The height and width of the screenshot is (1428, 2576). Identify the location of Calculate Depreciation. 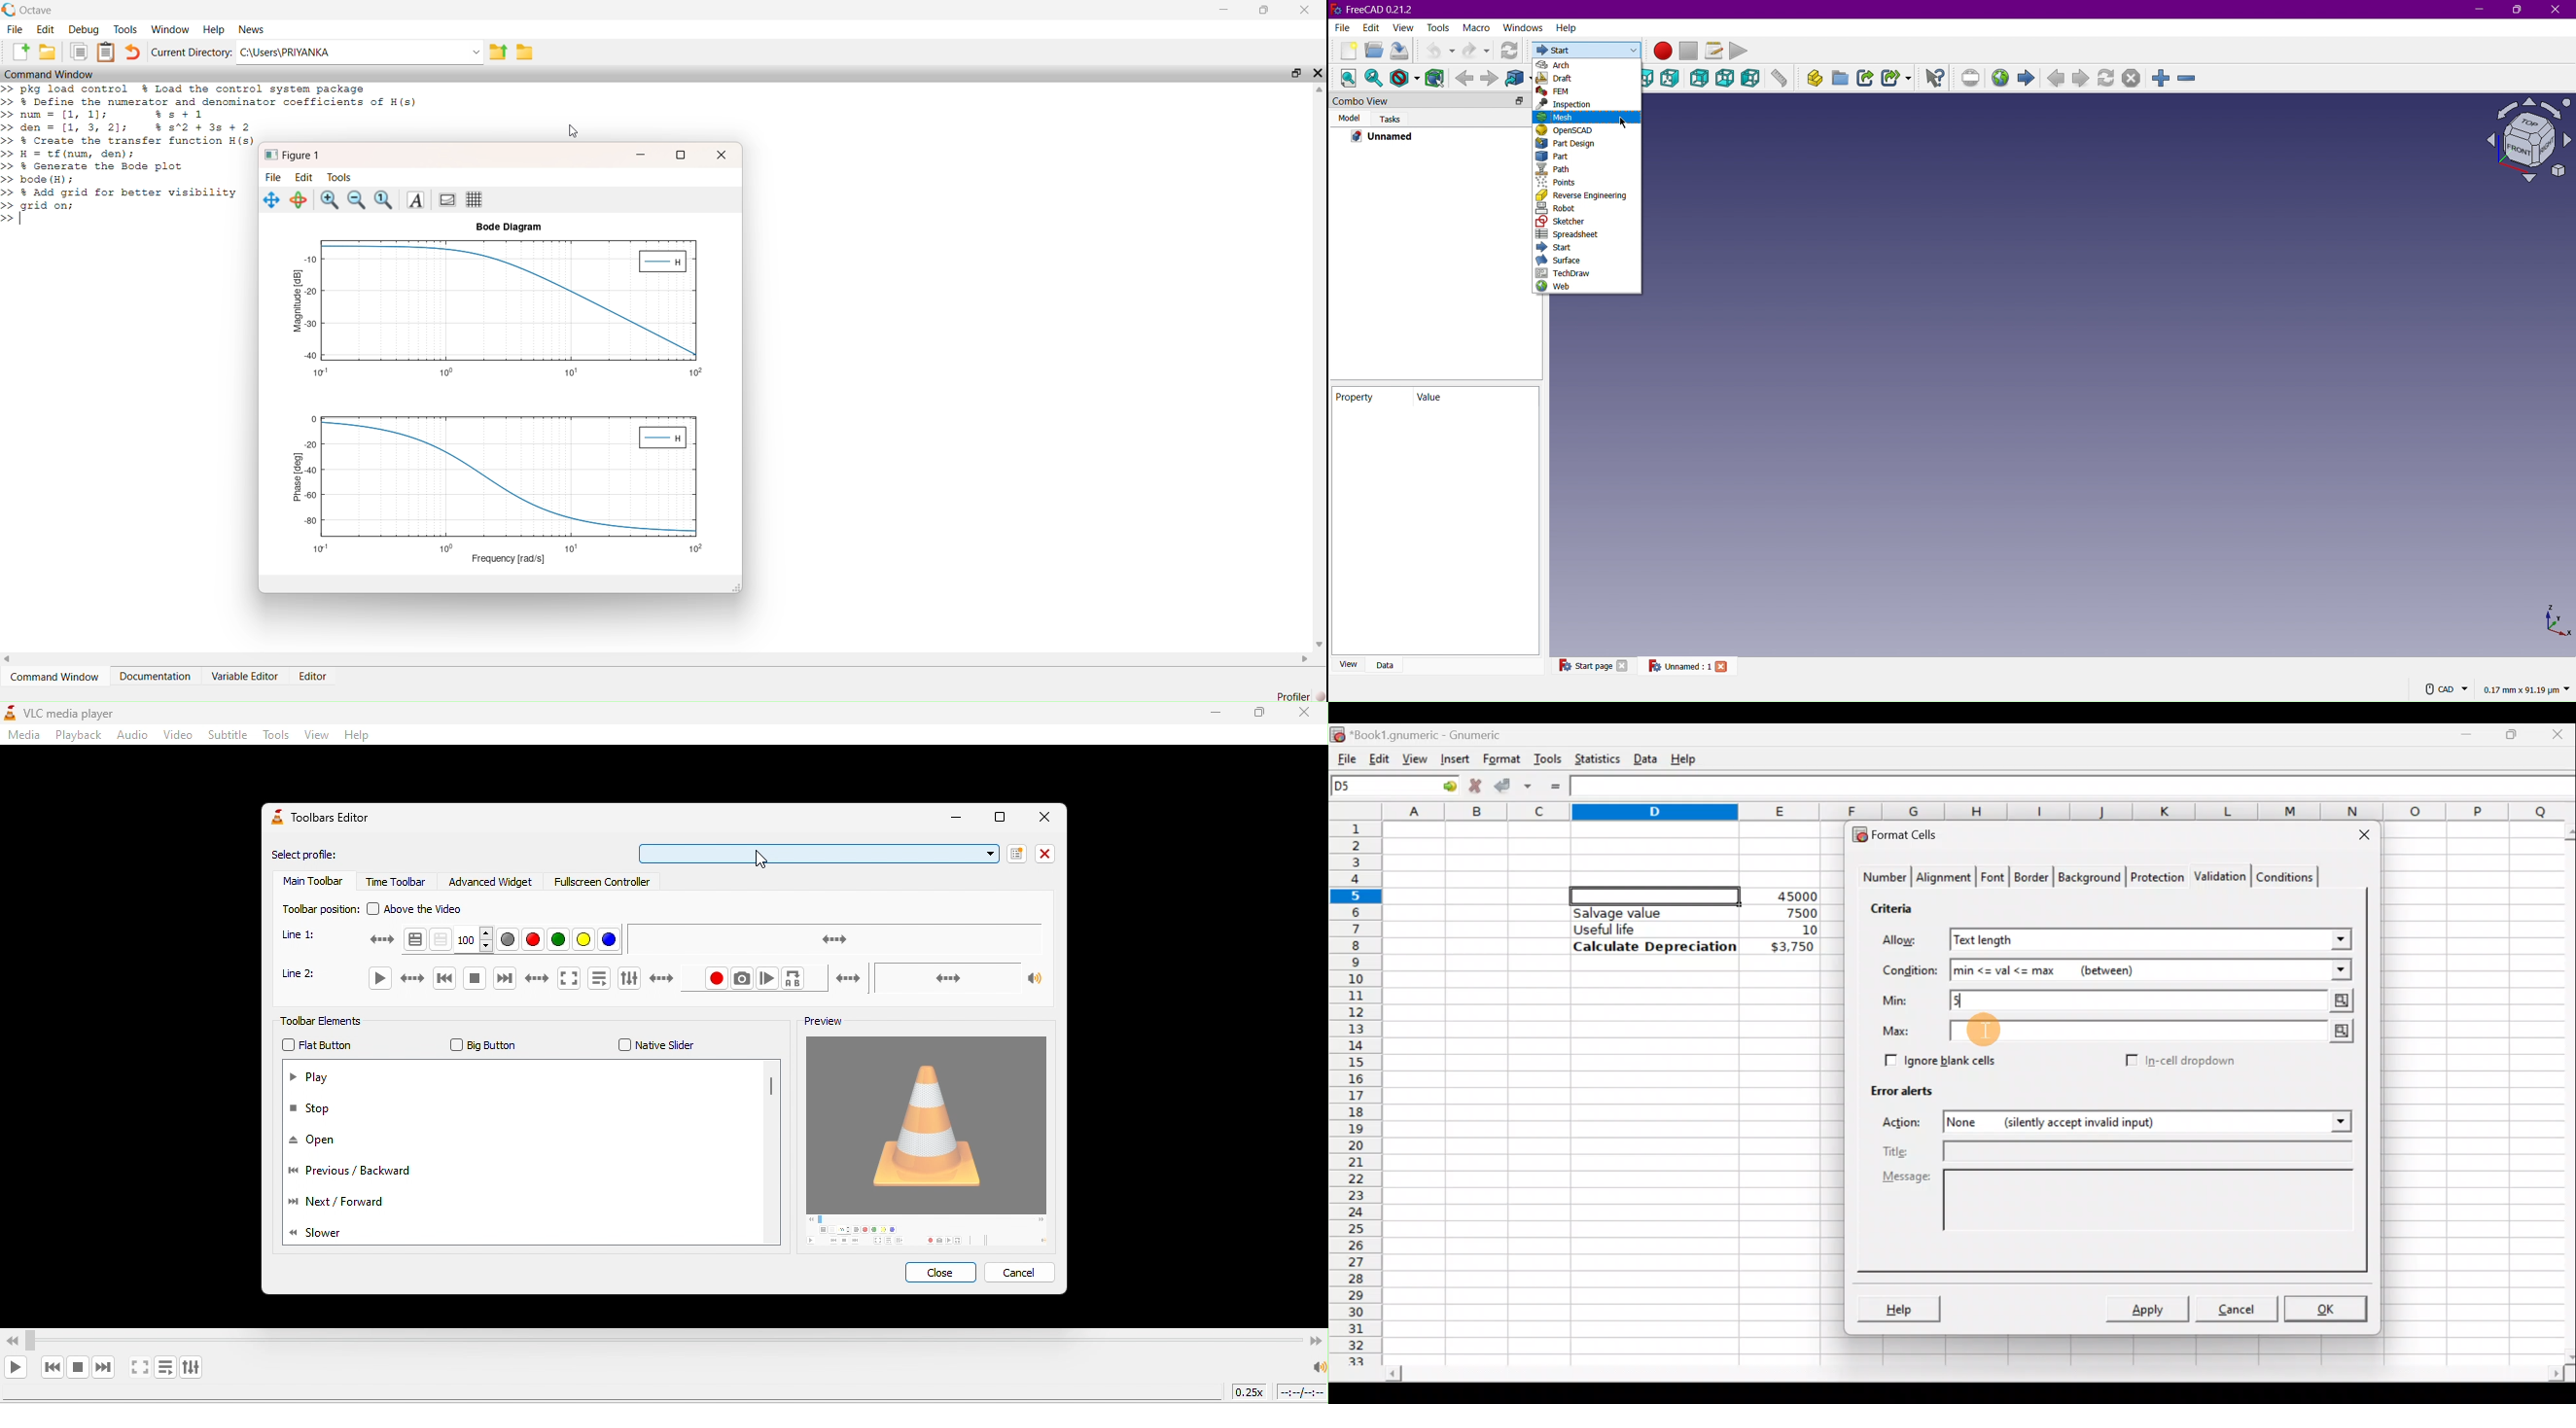
(1655, 946).